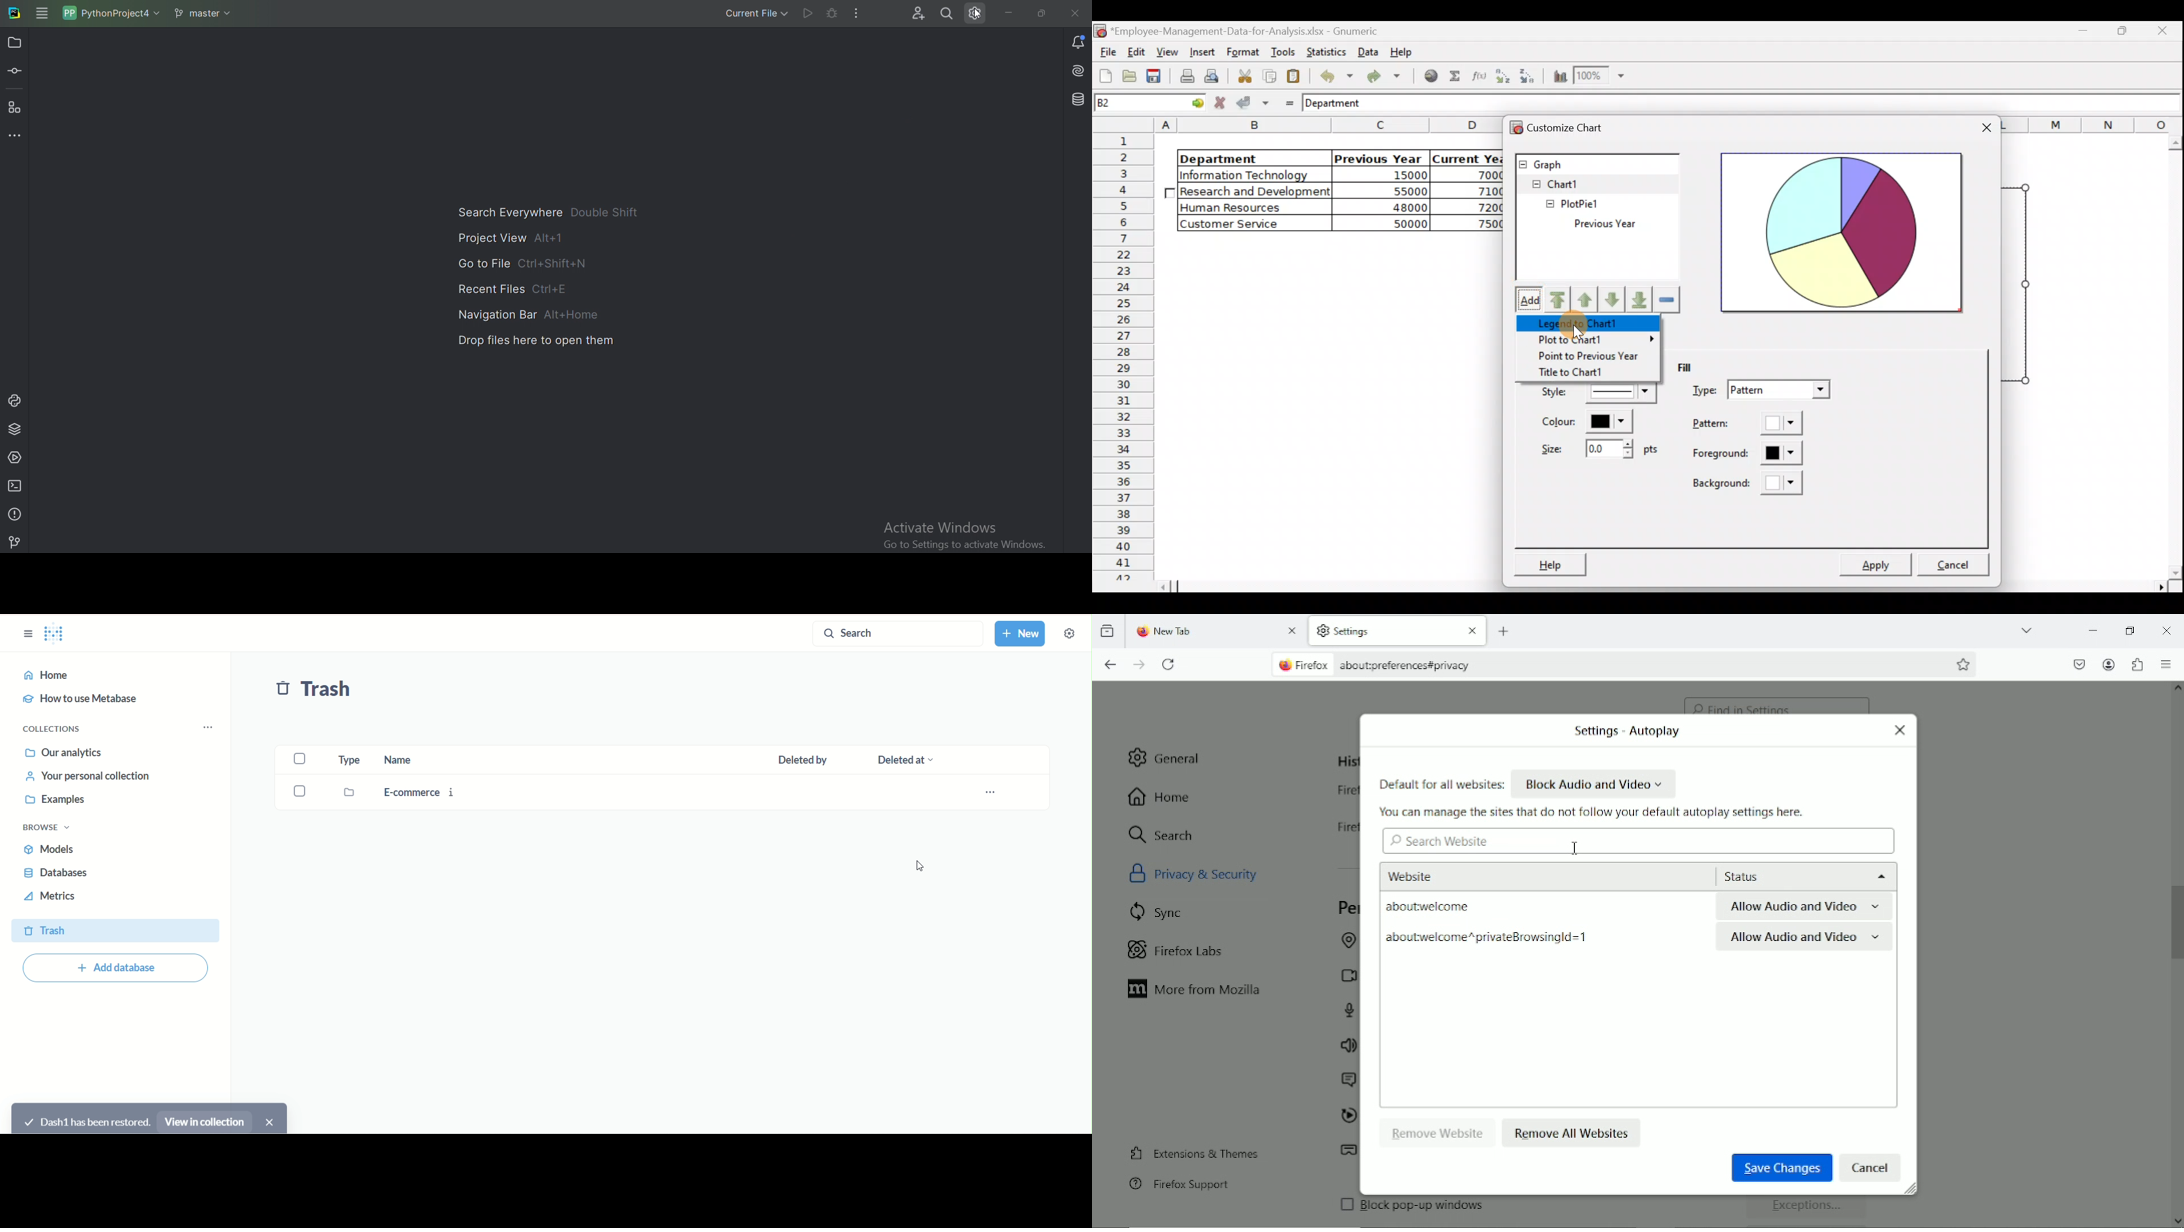 The height and width of the screenshot is (1232, 2184). What do you see at coordinates (1352, 1010) in the screenshot?
I see `microphone` at bounding box center [1352, 1010].